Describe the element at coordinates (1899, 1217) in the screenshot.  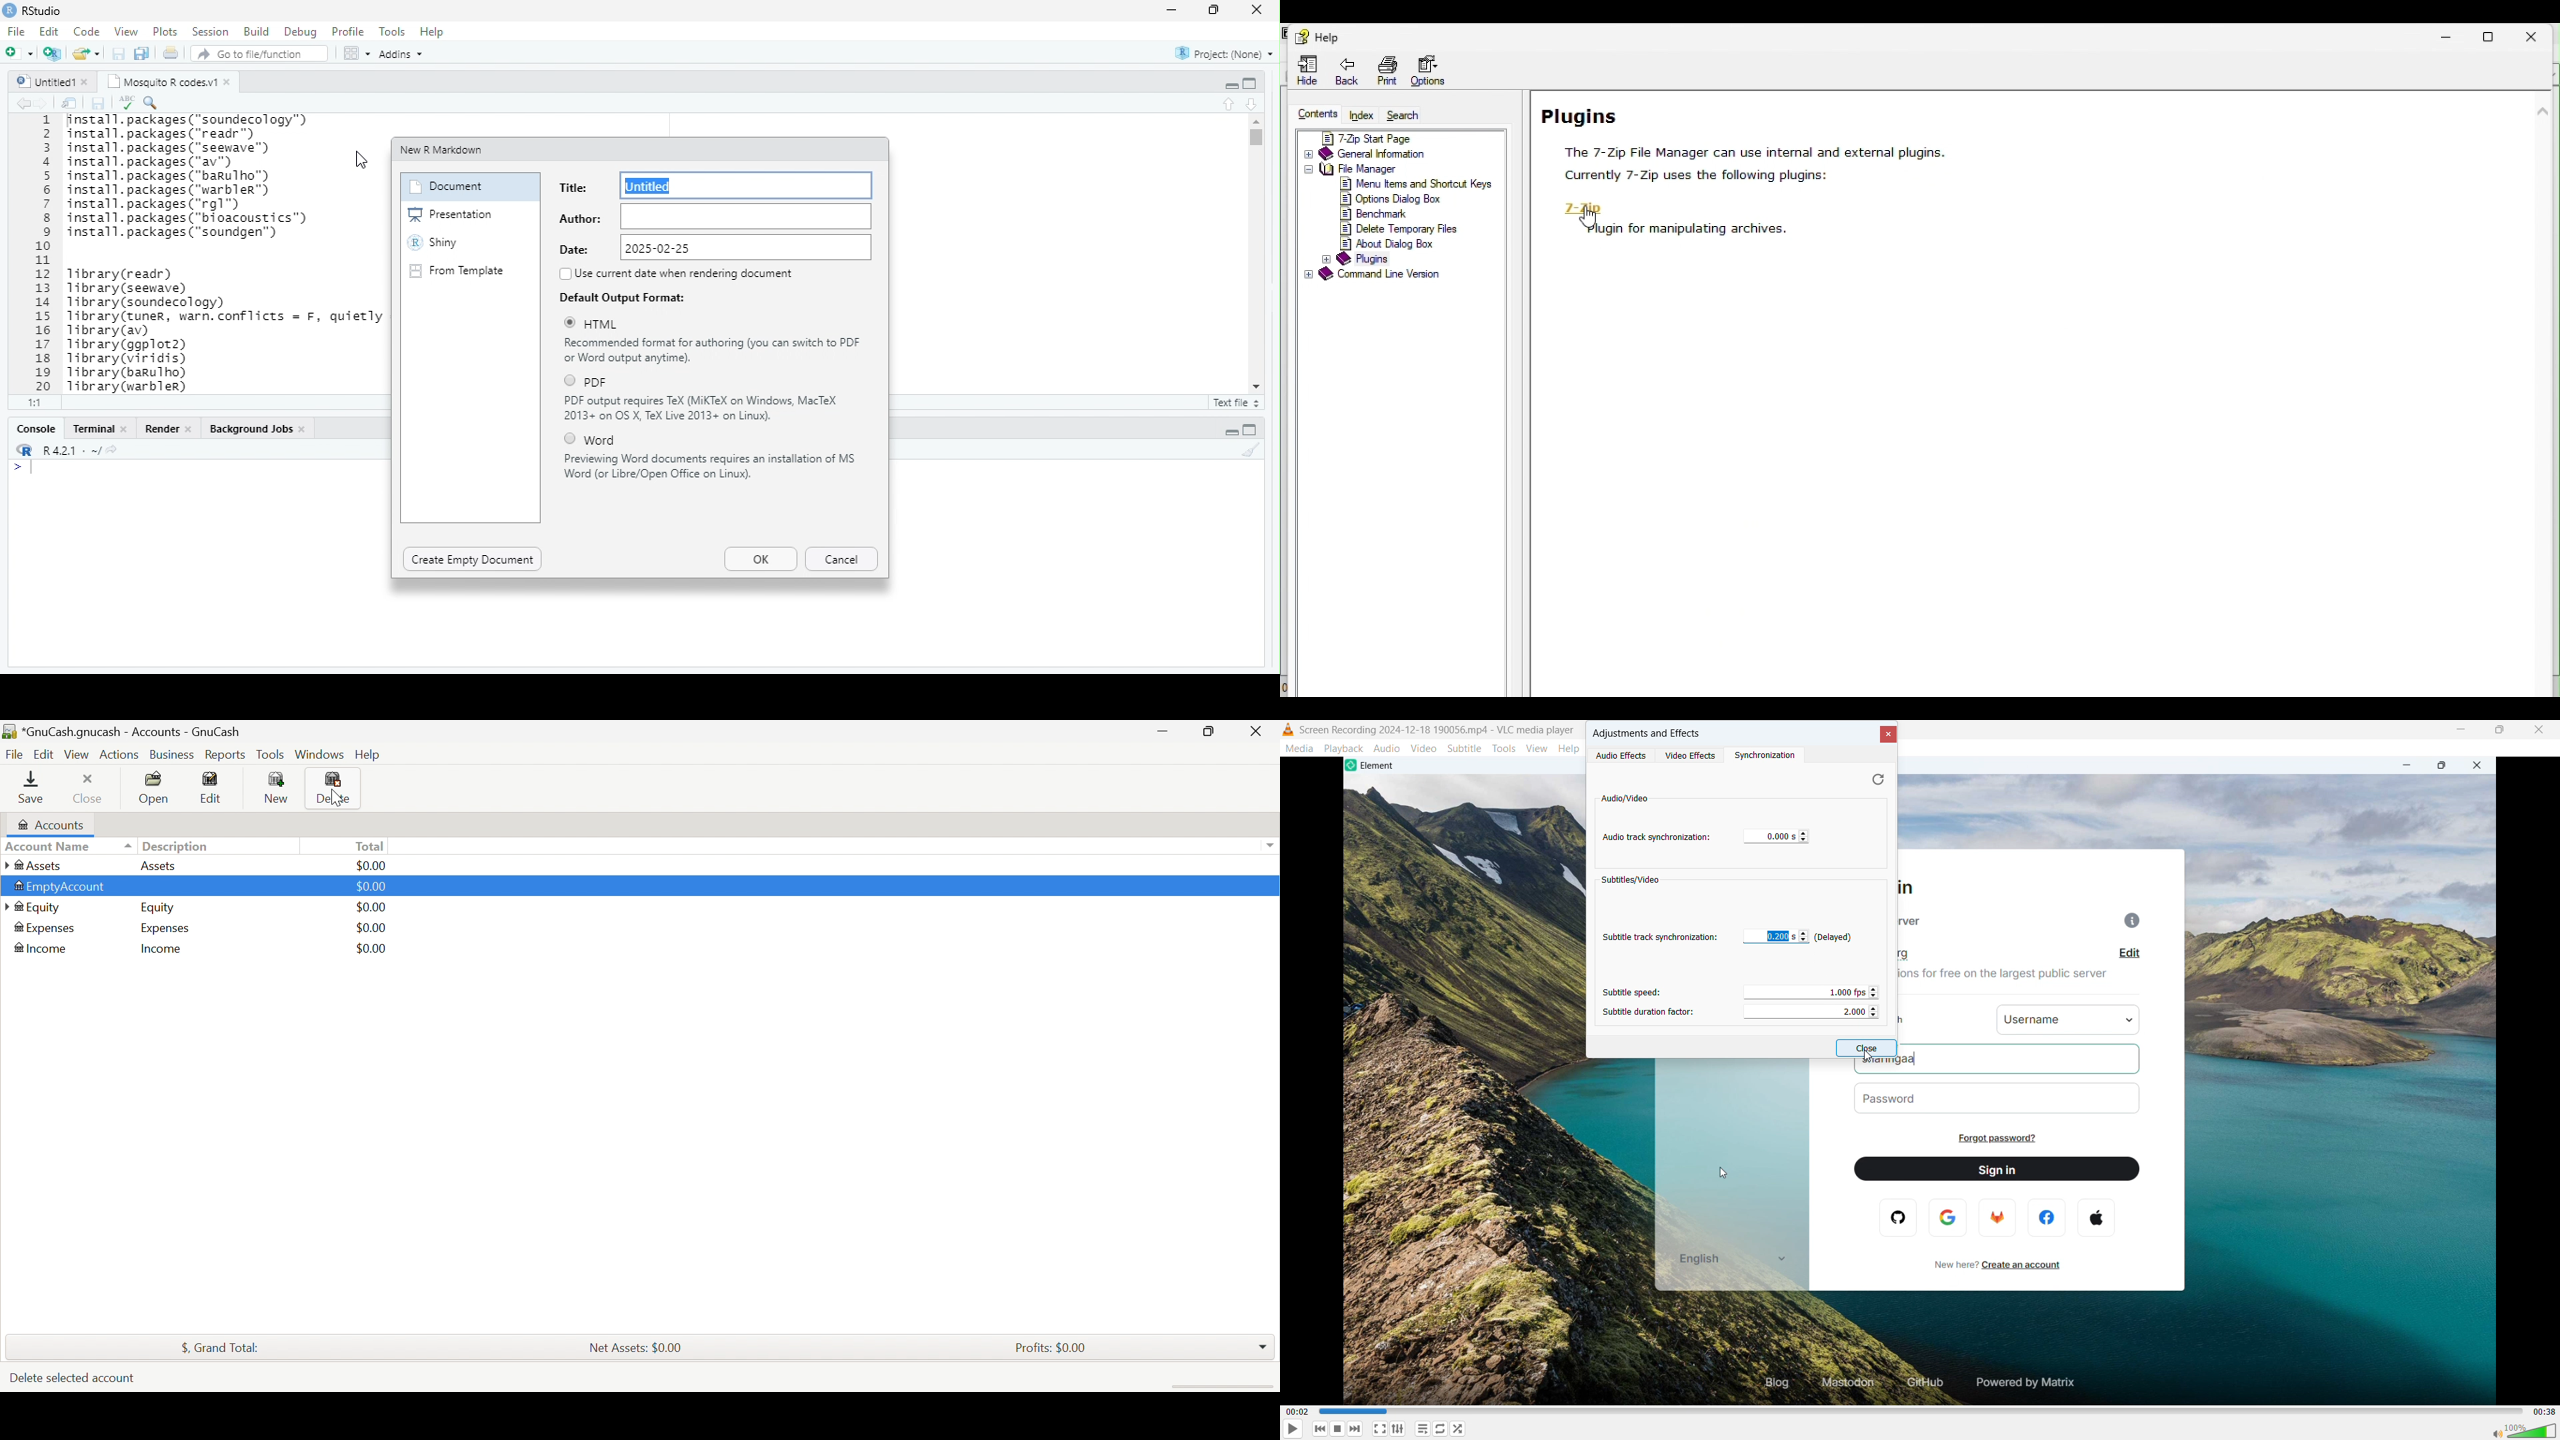
I see `opera logo` at that location.